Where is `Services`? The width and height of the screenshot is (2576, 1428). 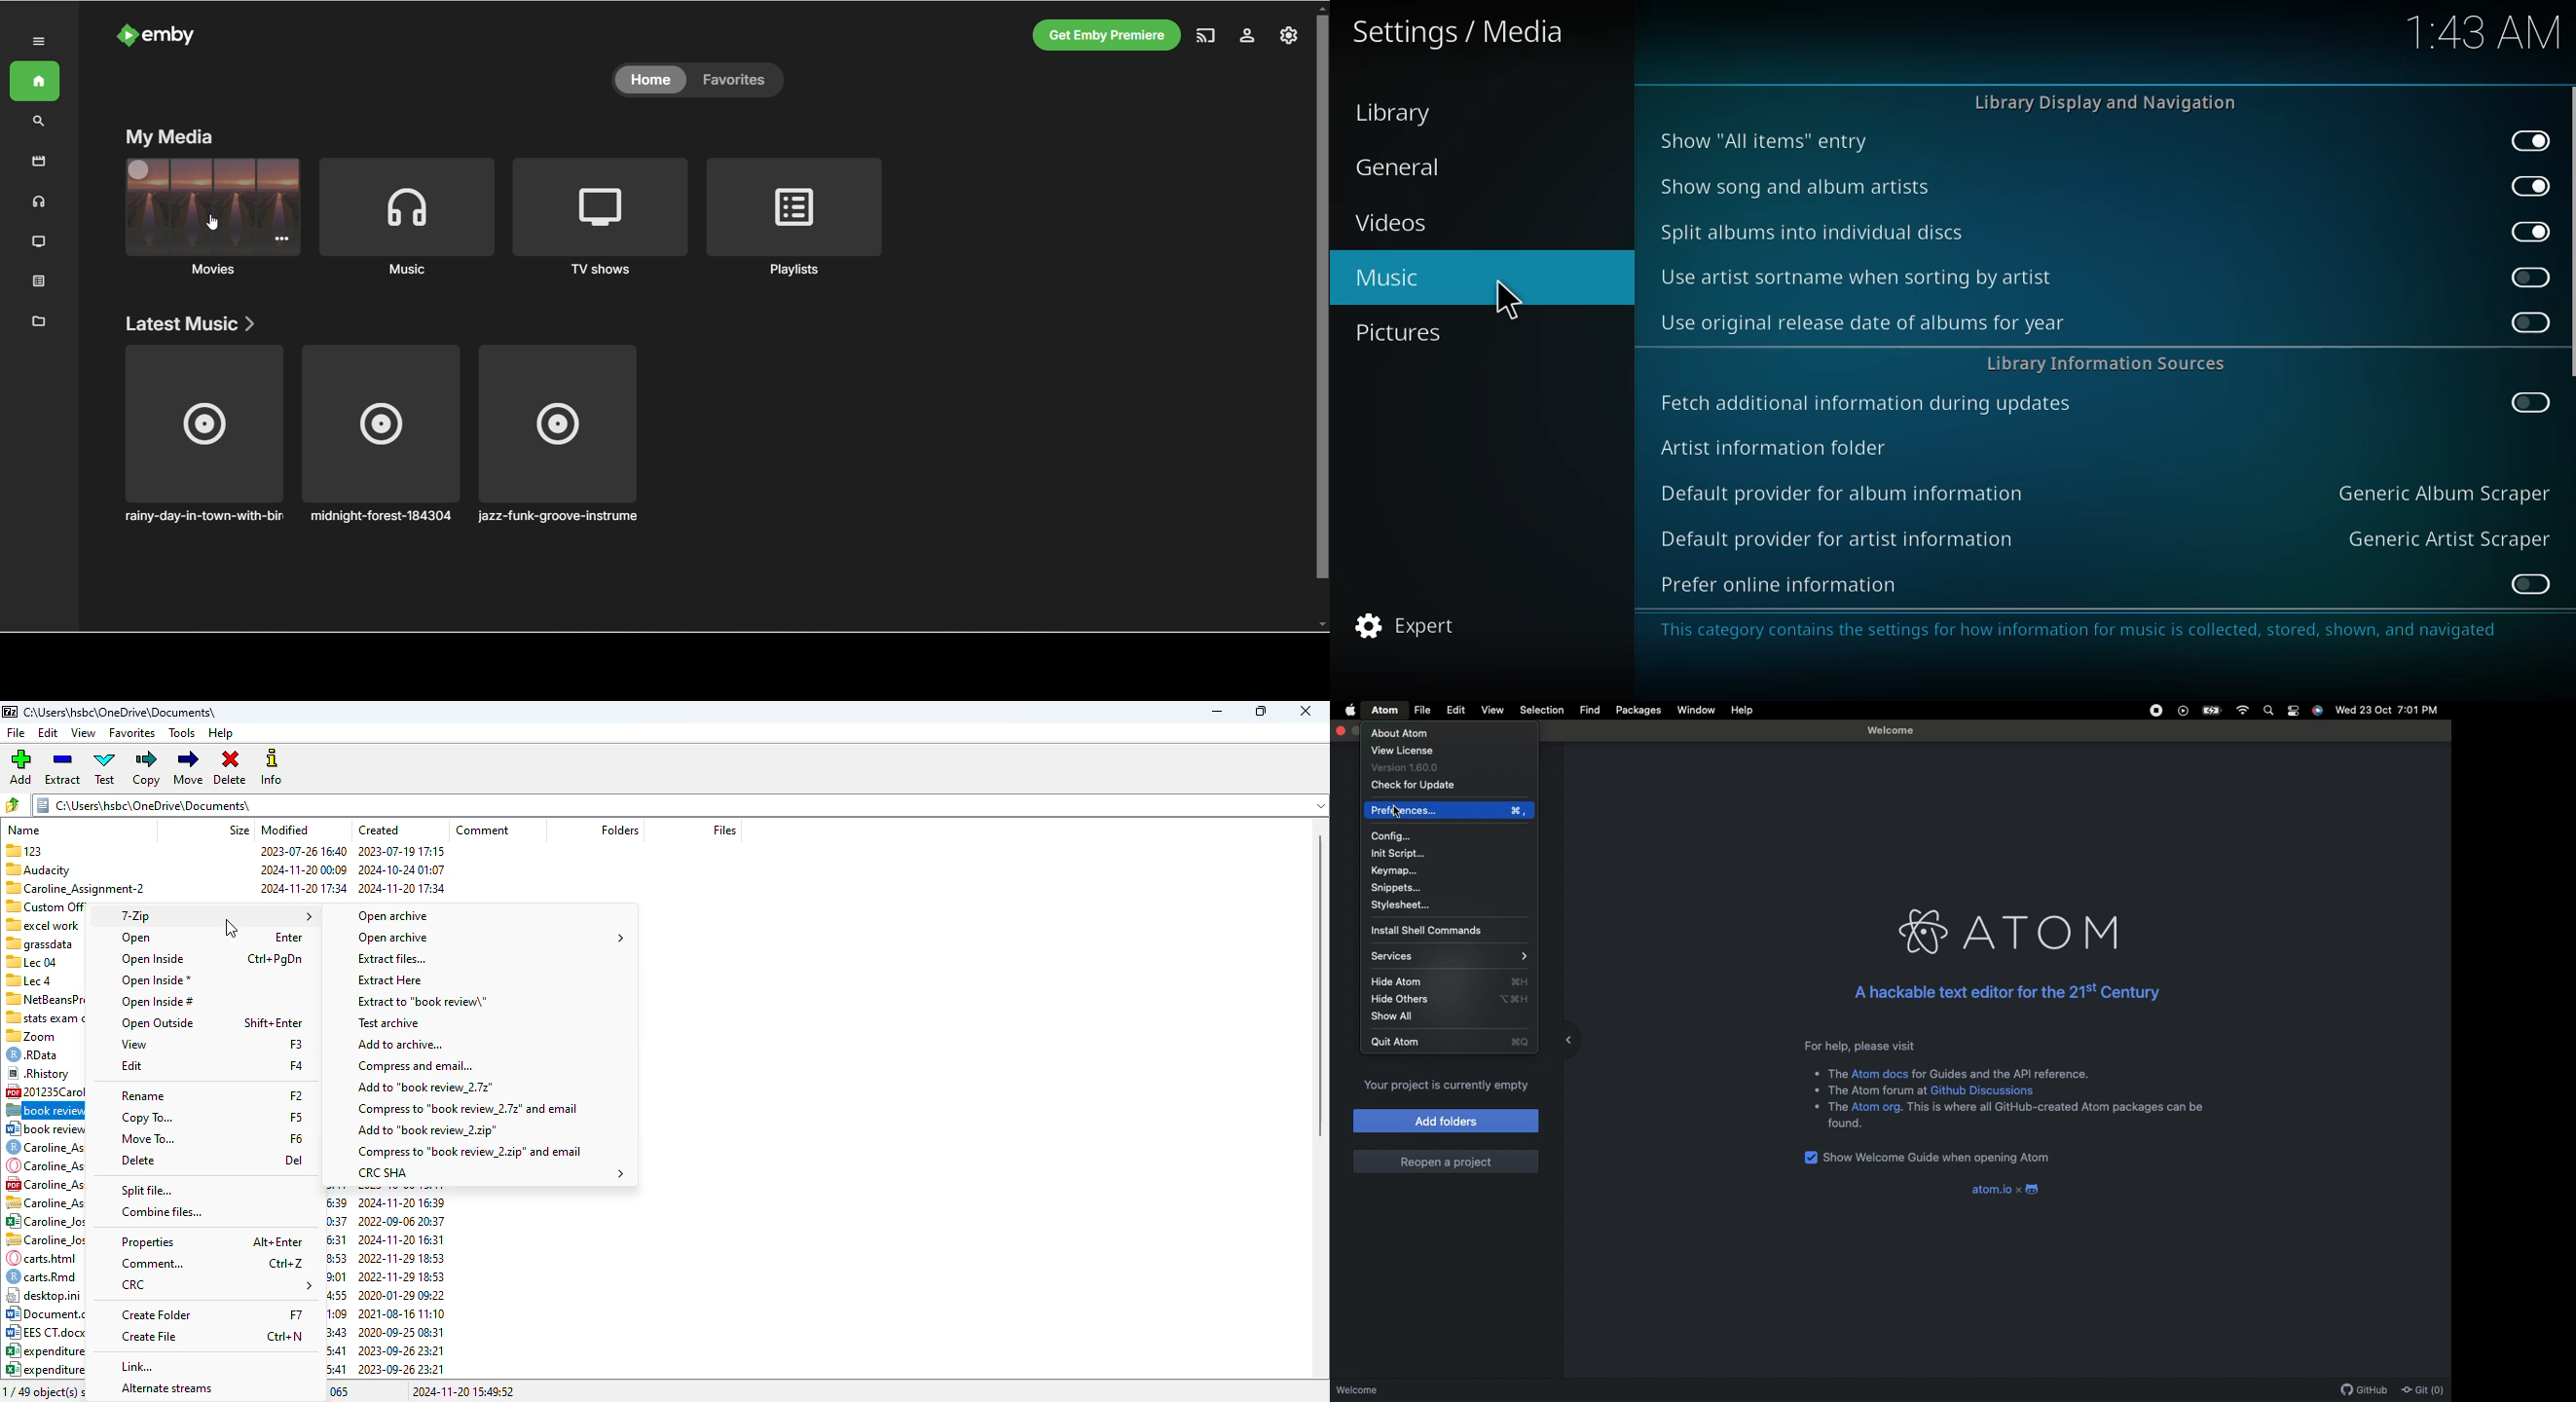 Services is located at coordinates (1451, 955).